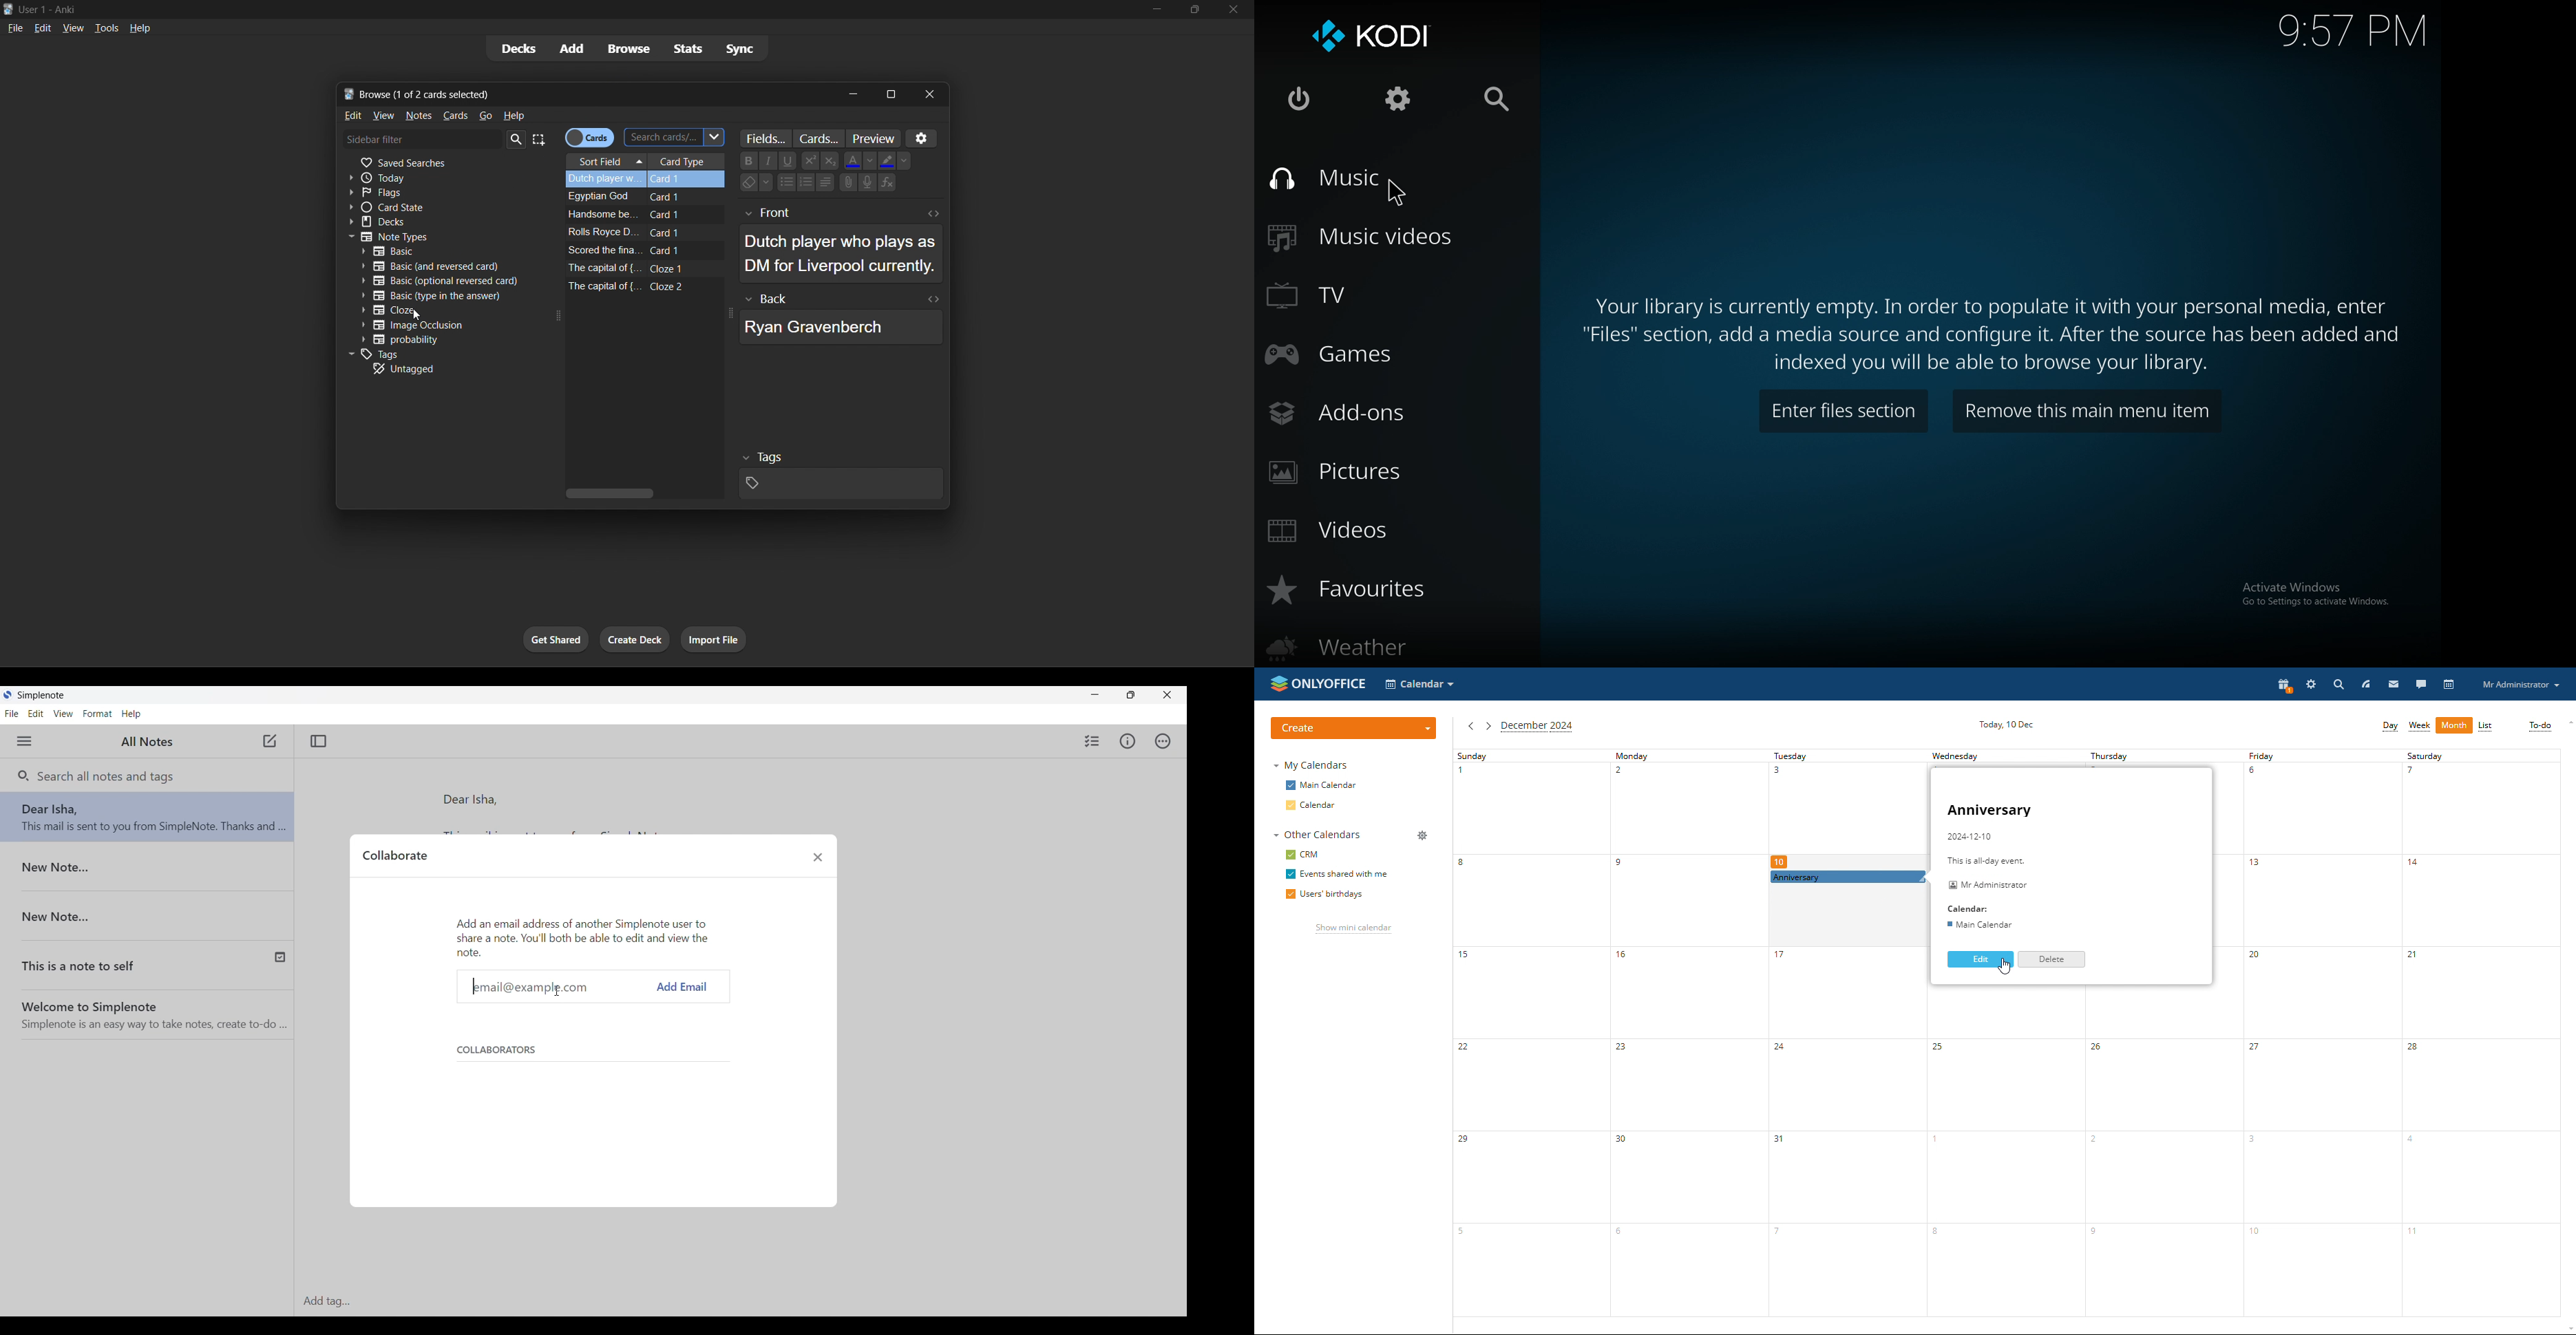 The height and width of the screenshot is (1344, 2576). I want to click on horizontal scroll bar, so click(642, 492).